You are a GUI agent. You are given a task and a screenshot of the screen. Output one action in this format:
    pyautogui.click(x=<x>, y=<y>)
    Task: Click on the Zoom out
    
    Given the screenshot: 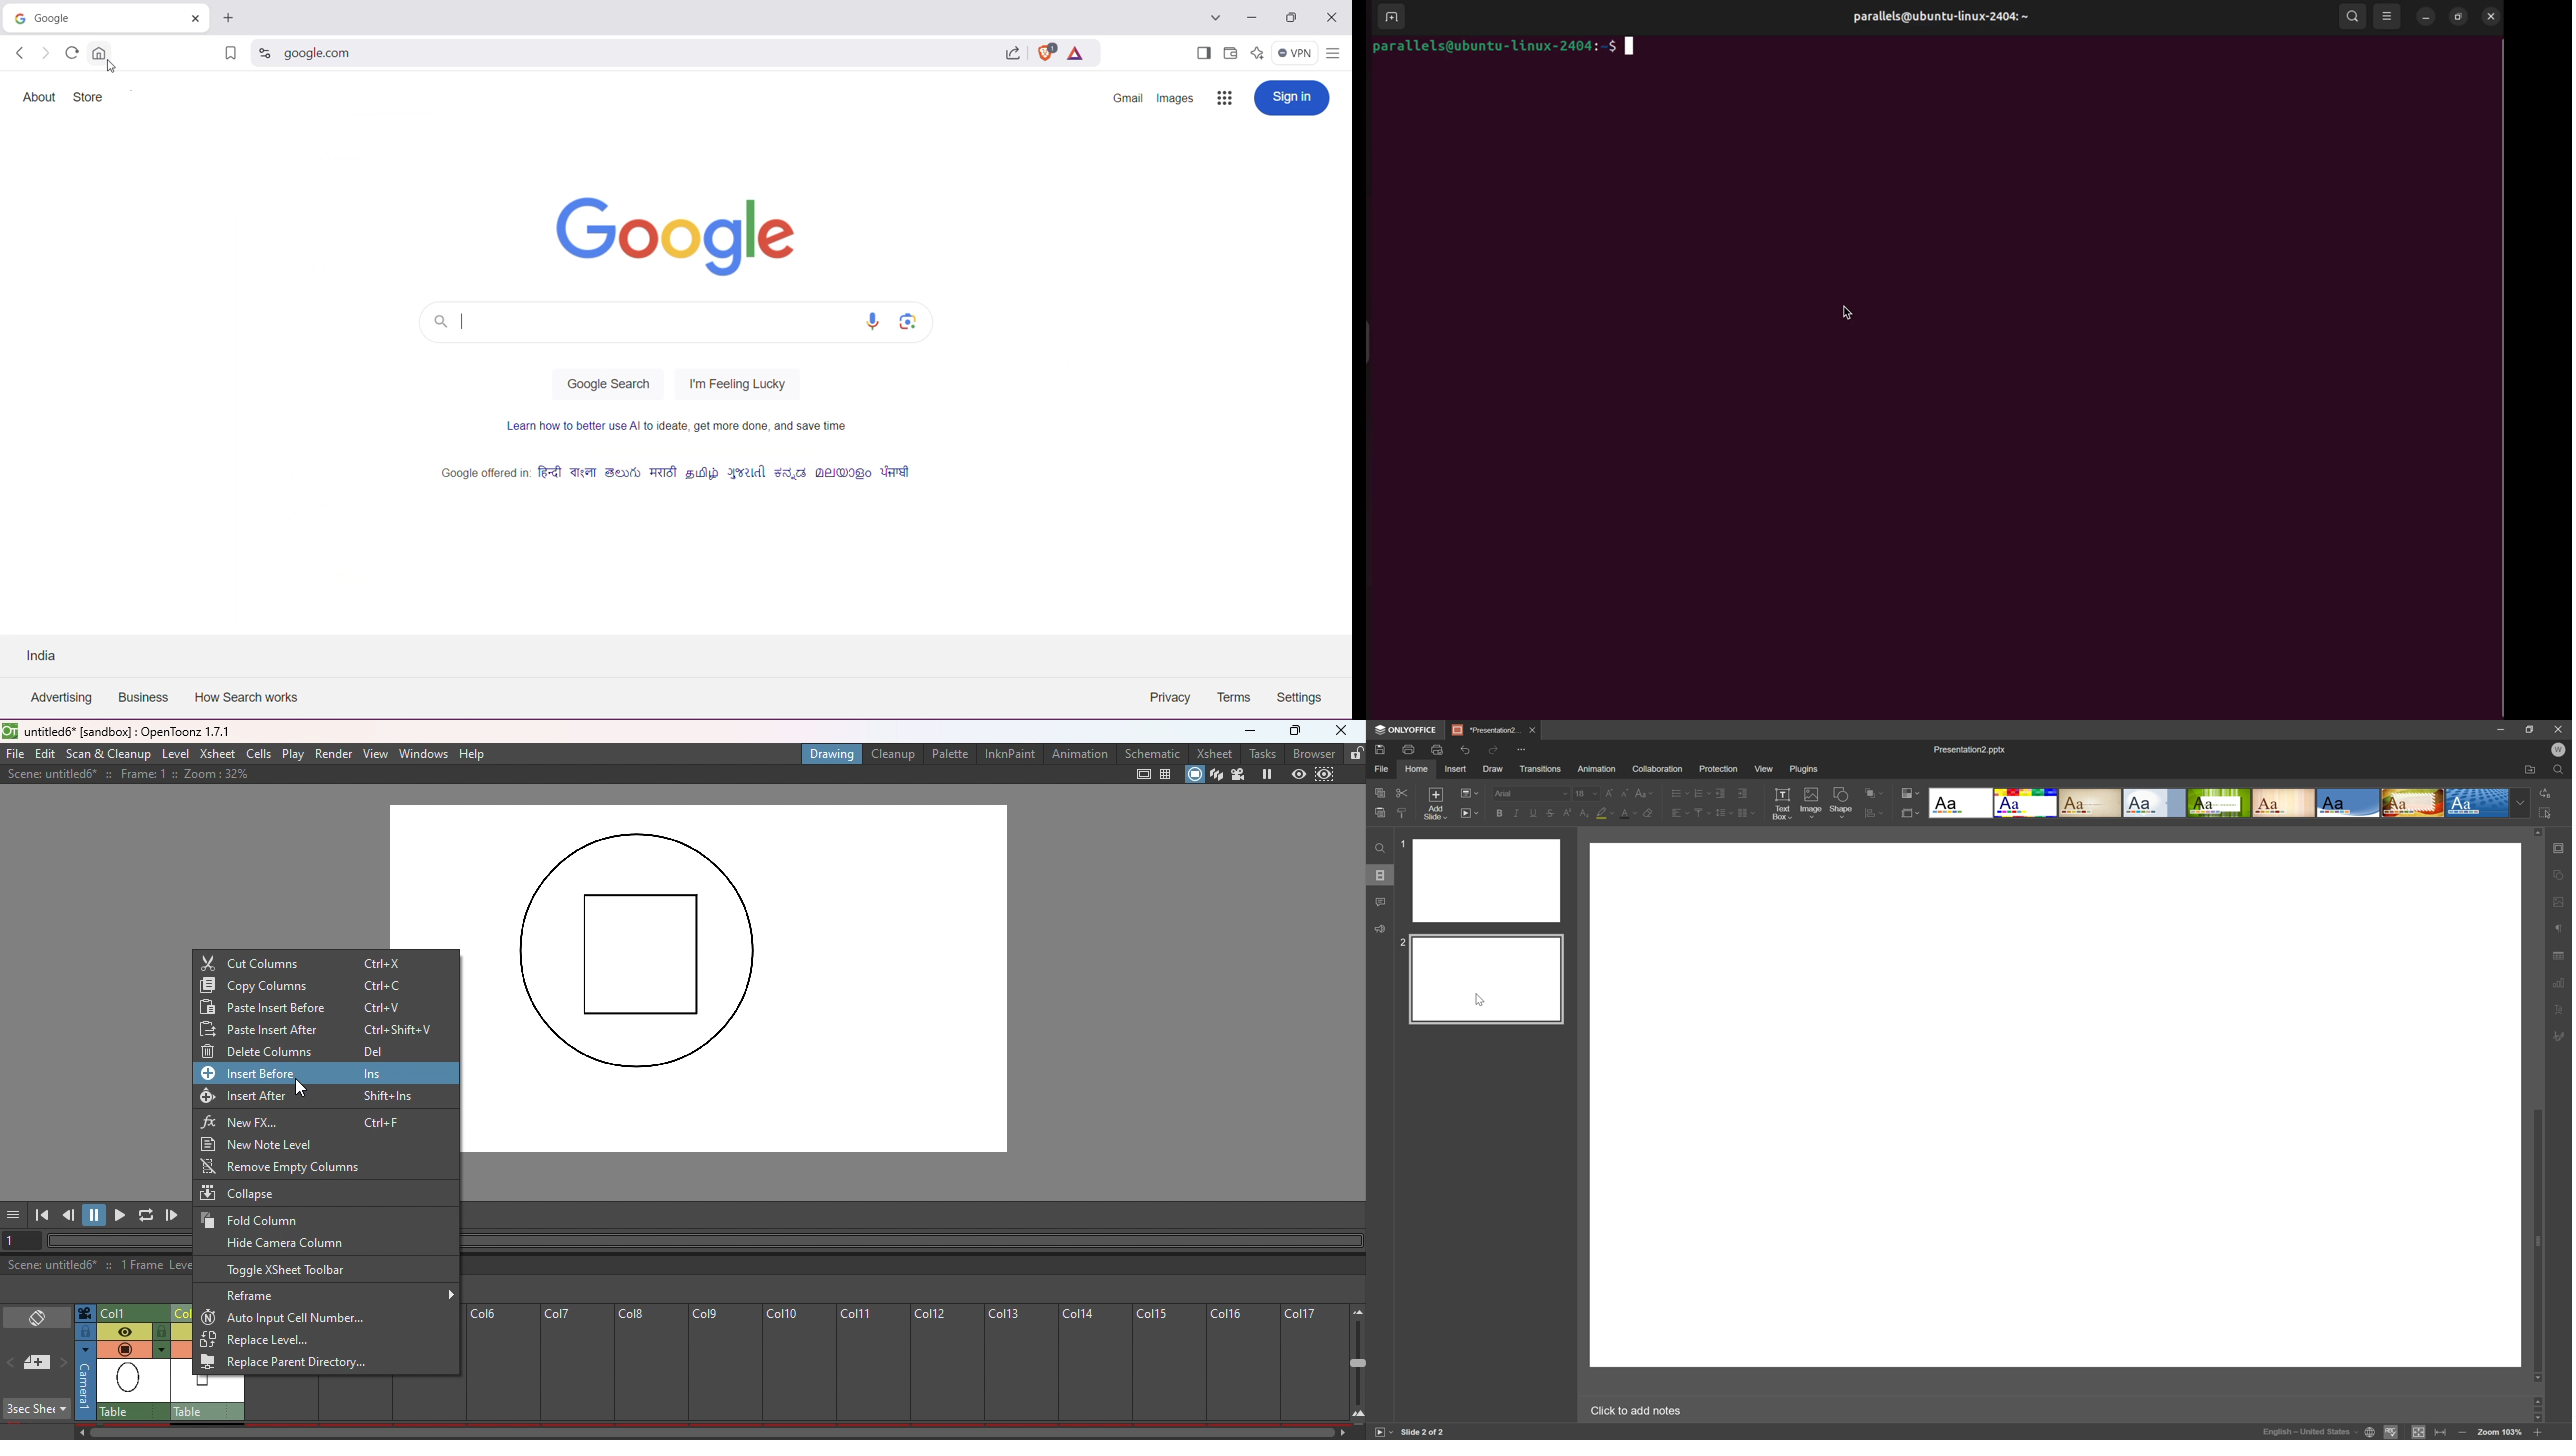 What is the action you would take?
    pyautogui.click(x=1356, y=1310)
    